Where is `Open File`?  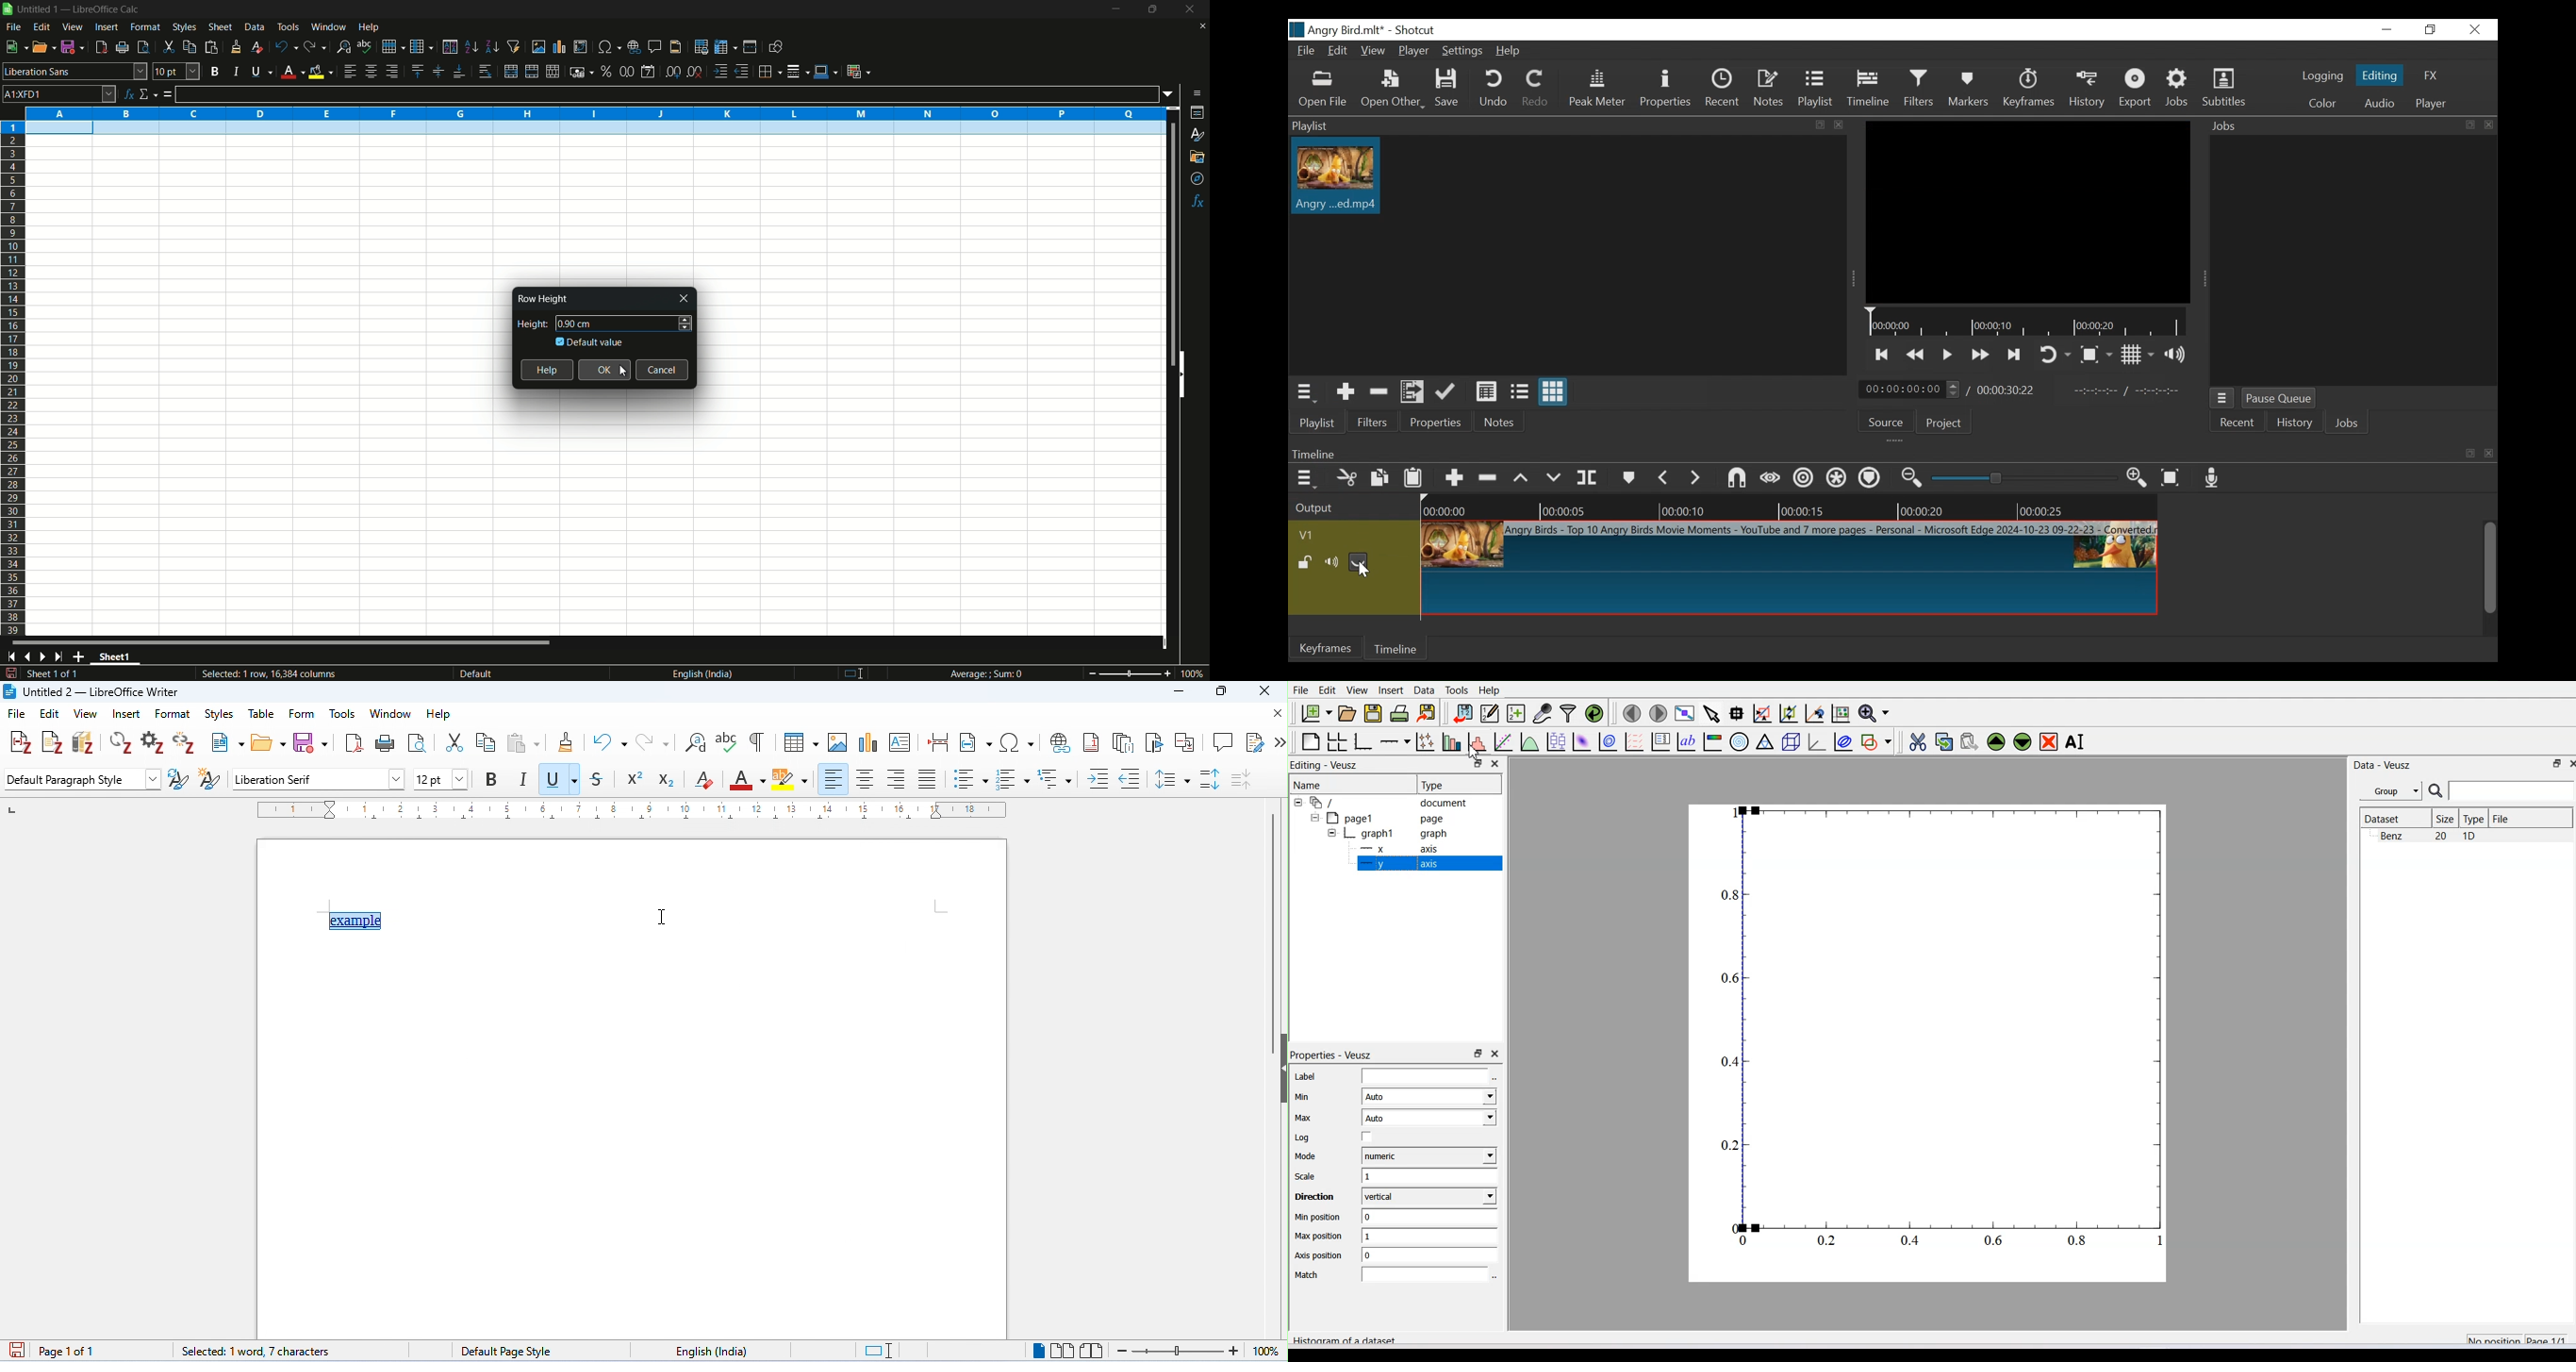 Open File is located at coordinates (1323, 91).